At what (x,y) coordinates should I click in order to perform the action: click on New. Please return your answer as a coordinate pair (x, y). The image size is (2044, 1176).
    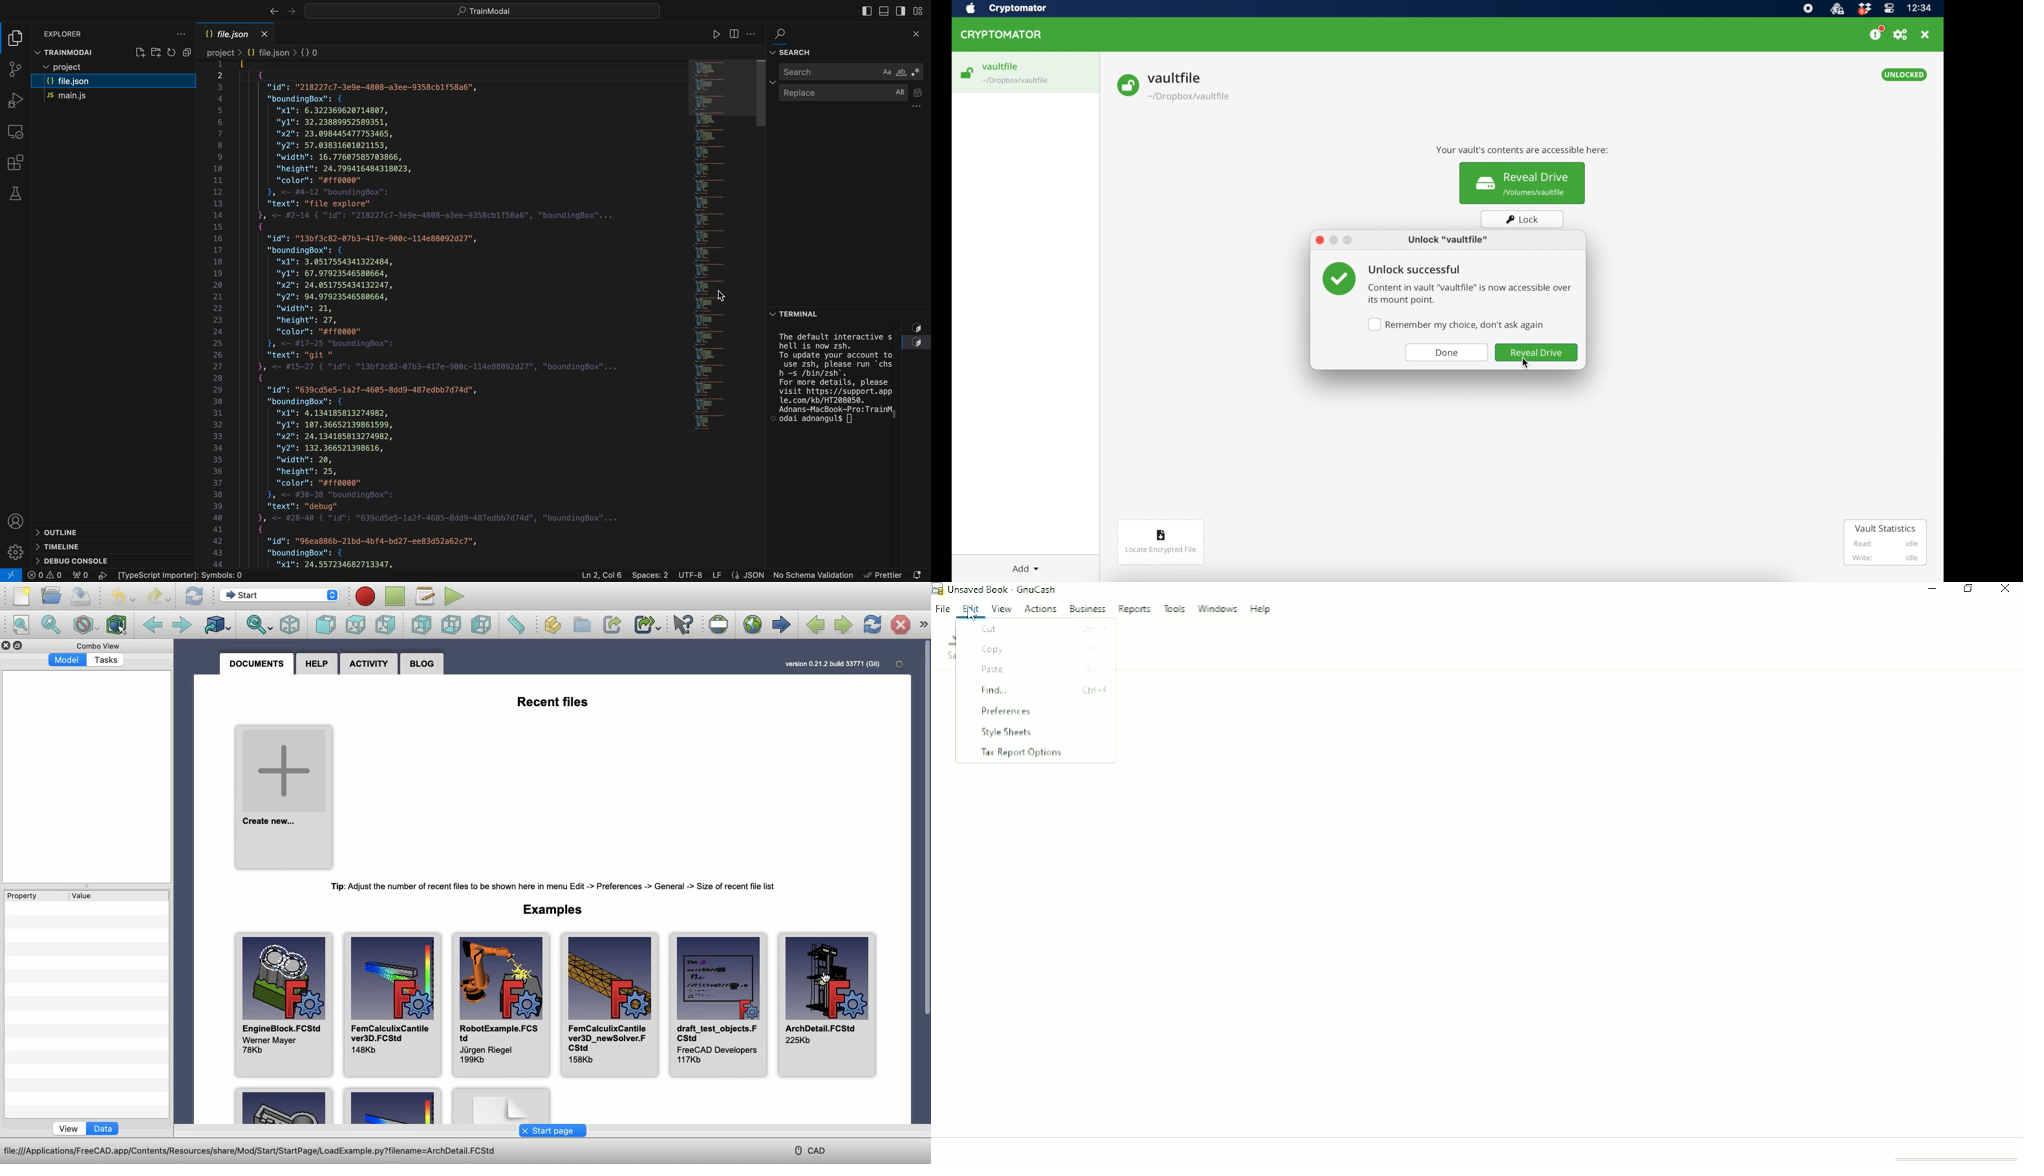
    Looking at the image, I should click on (23, 596).